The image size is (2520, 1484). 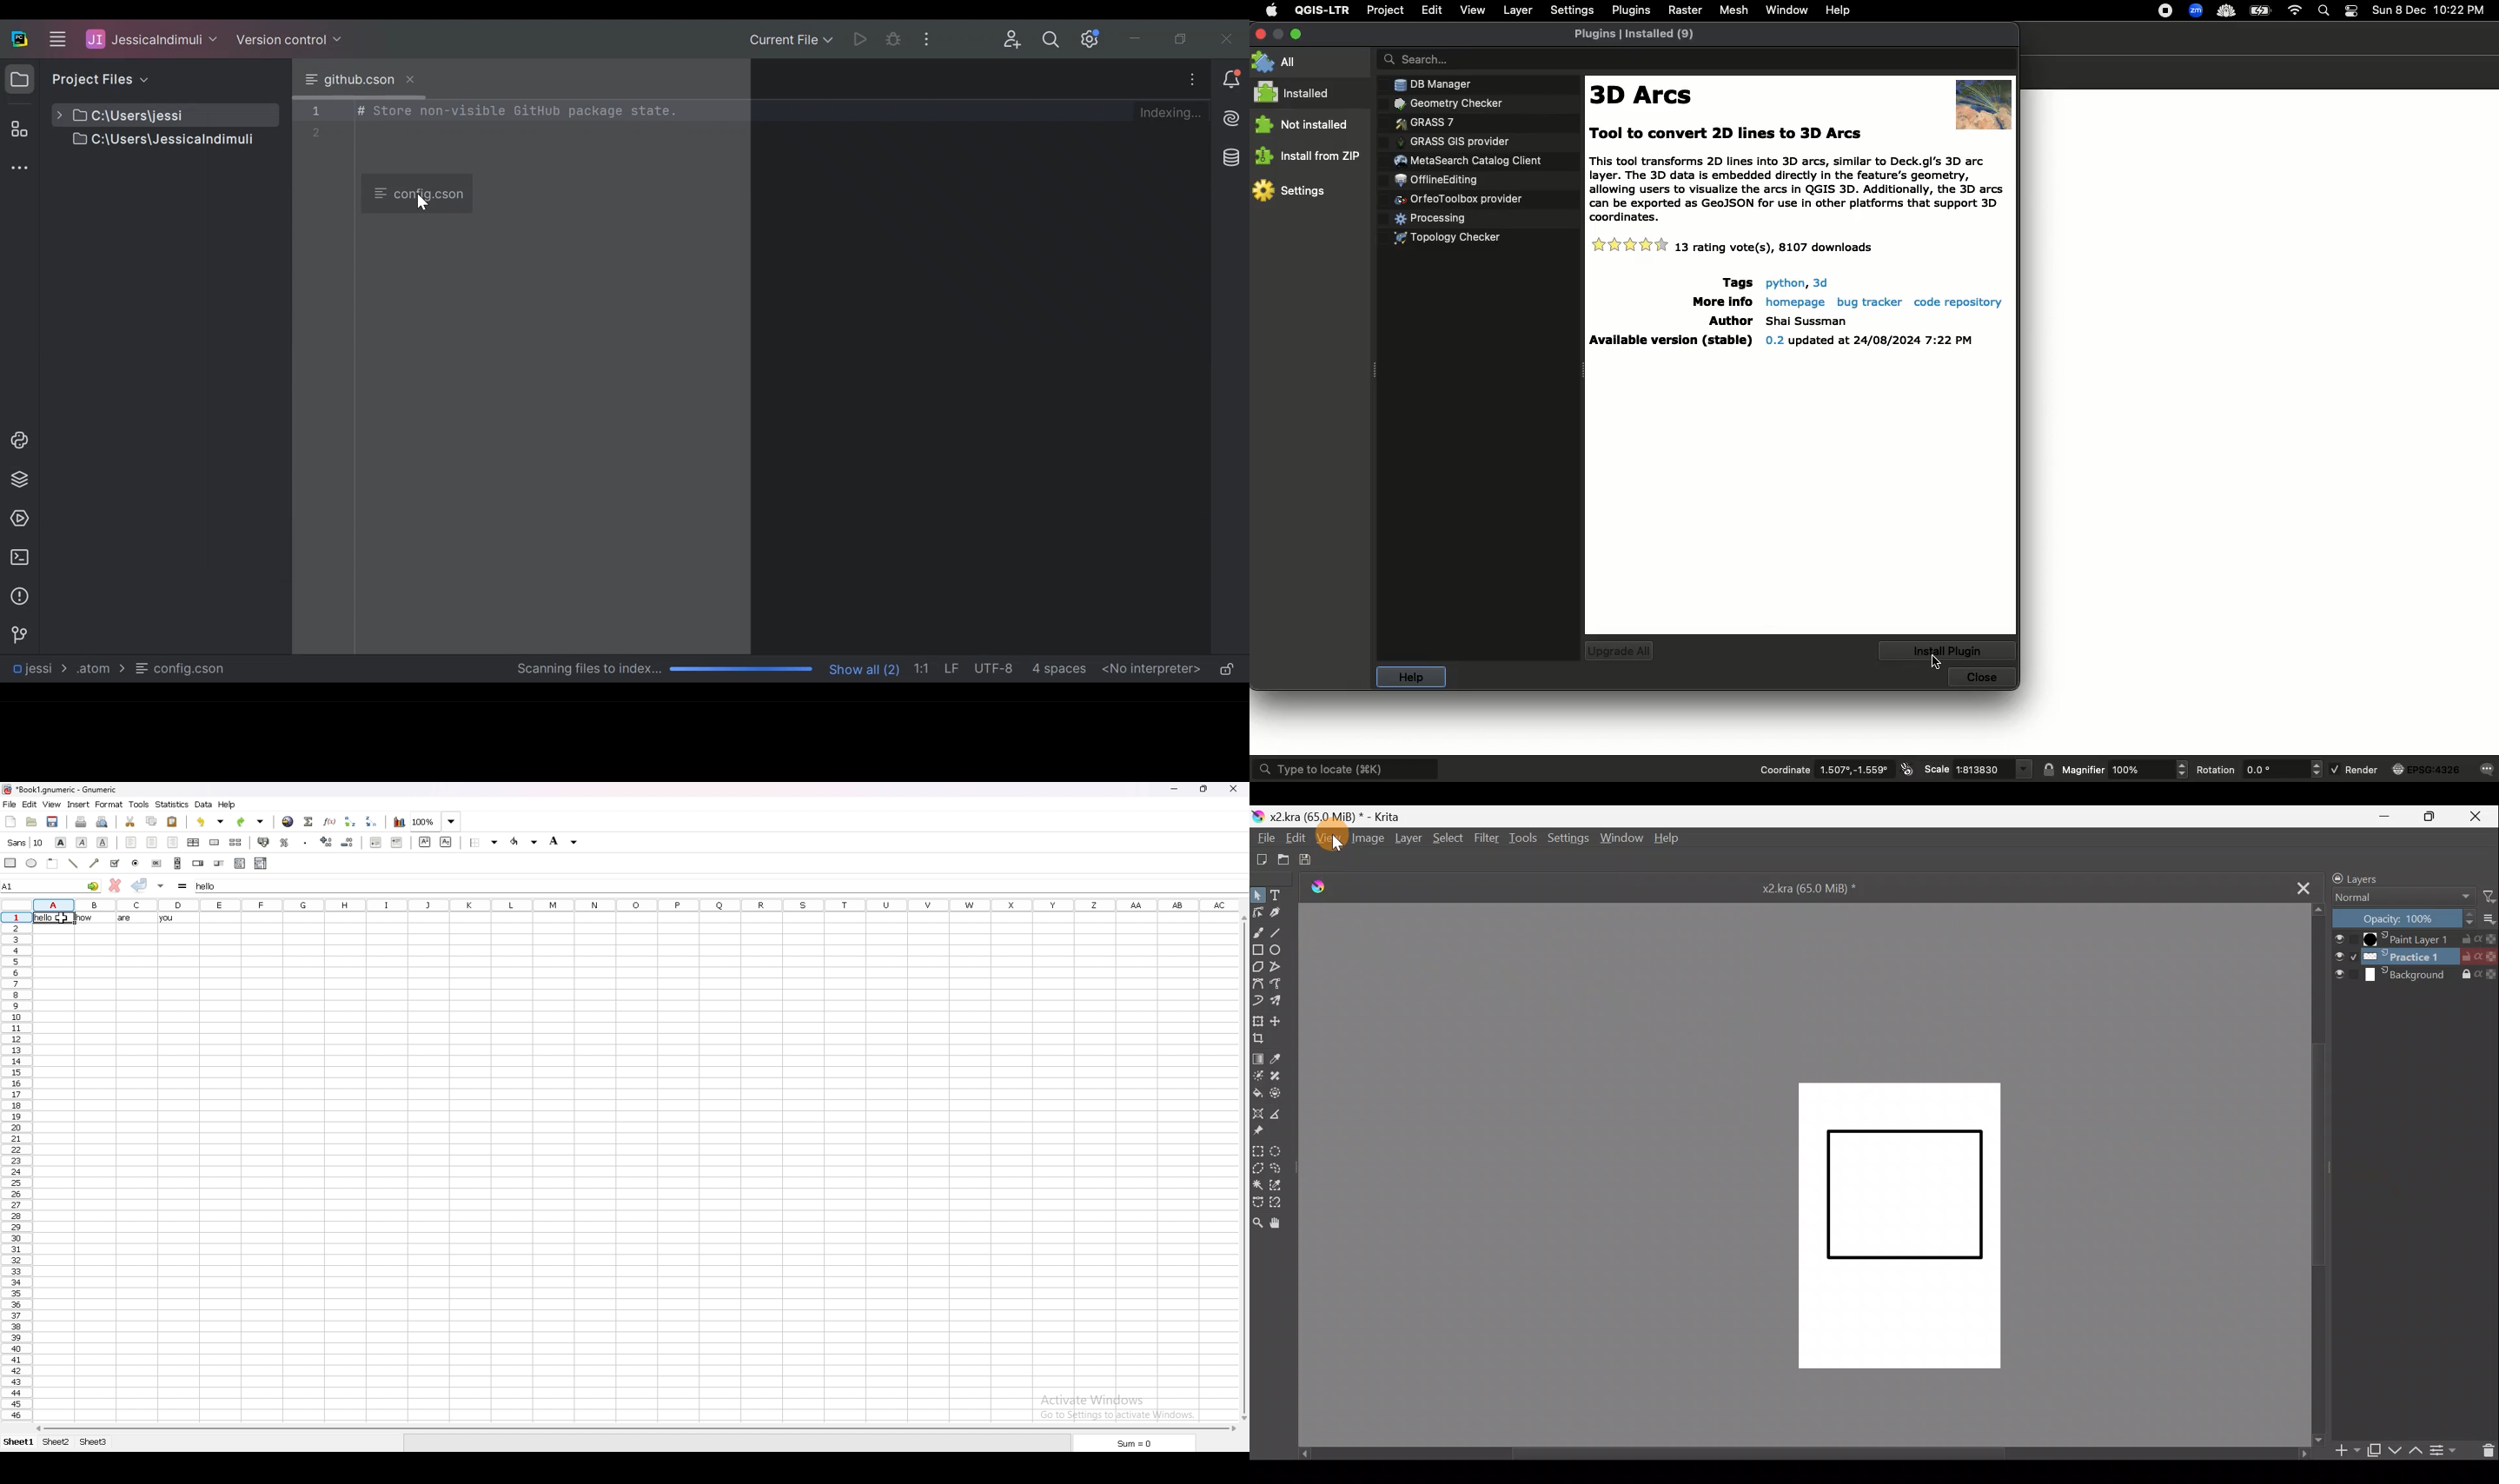 I want to click on Enclose & fill tool, so click(x=1283, y=1094).